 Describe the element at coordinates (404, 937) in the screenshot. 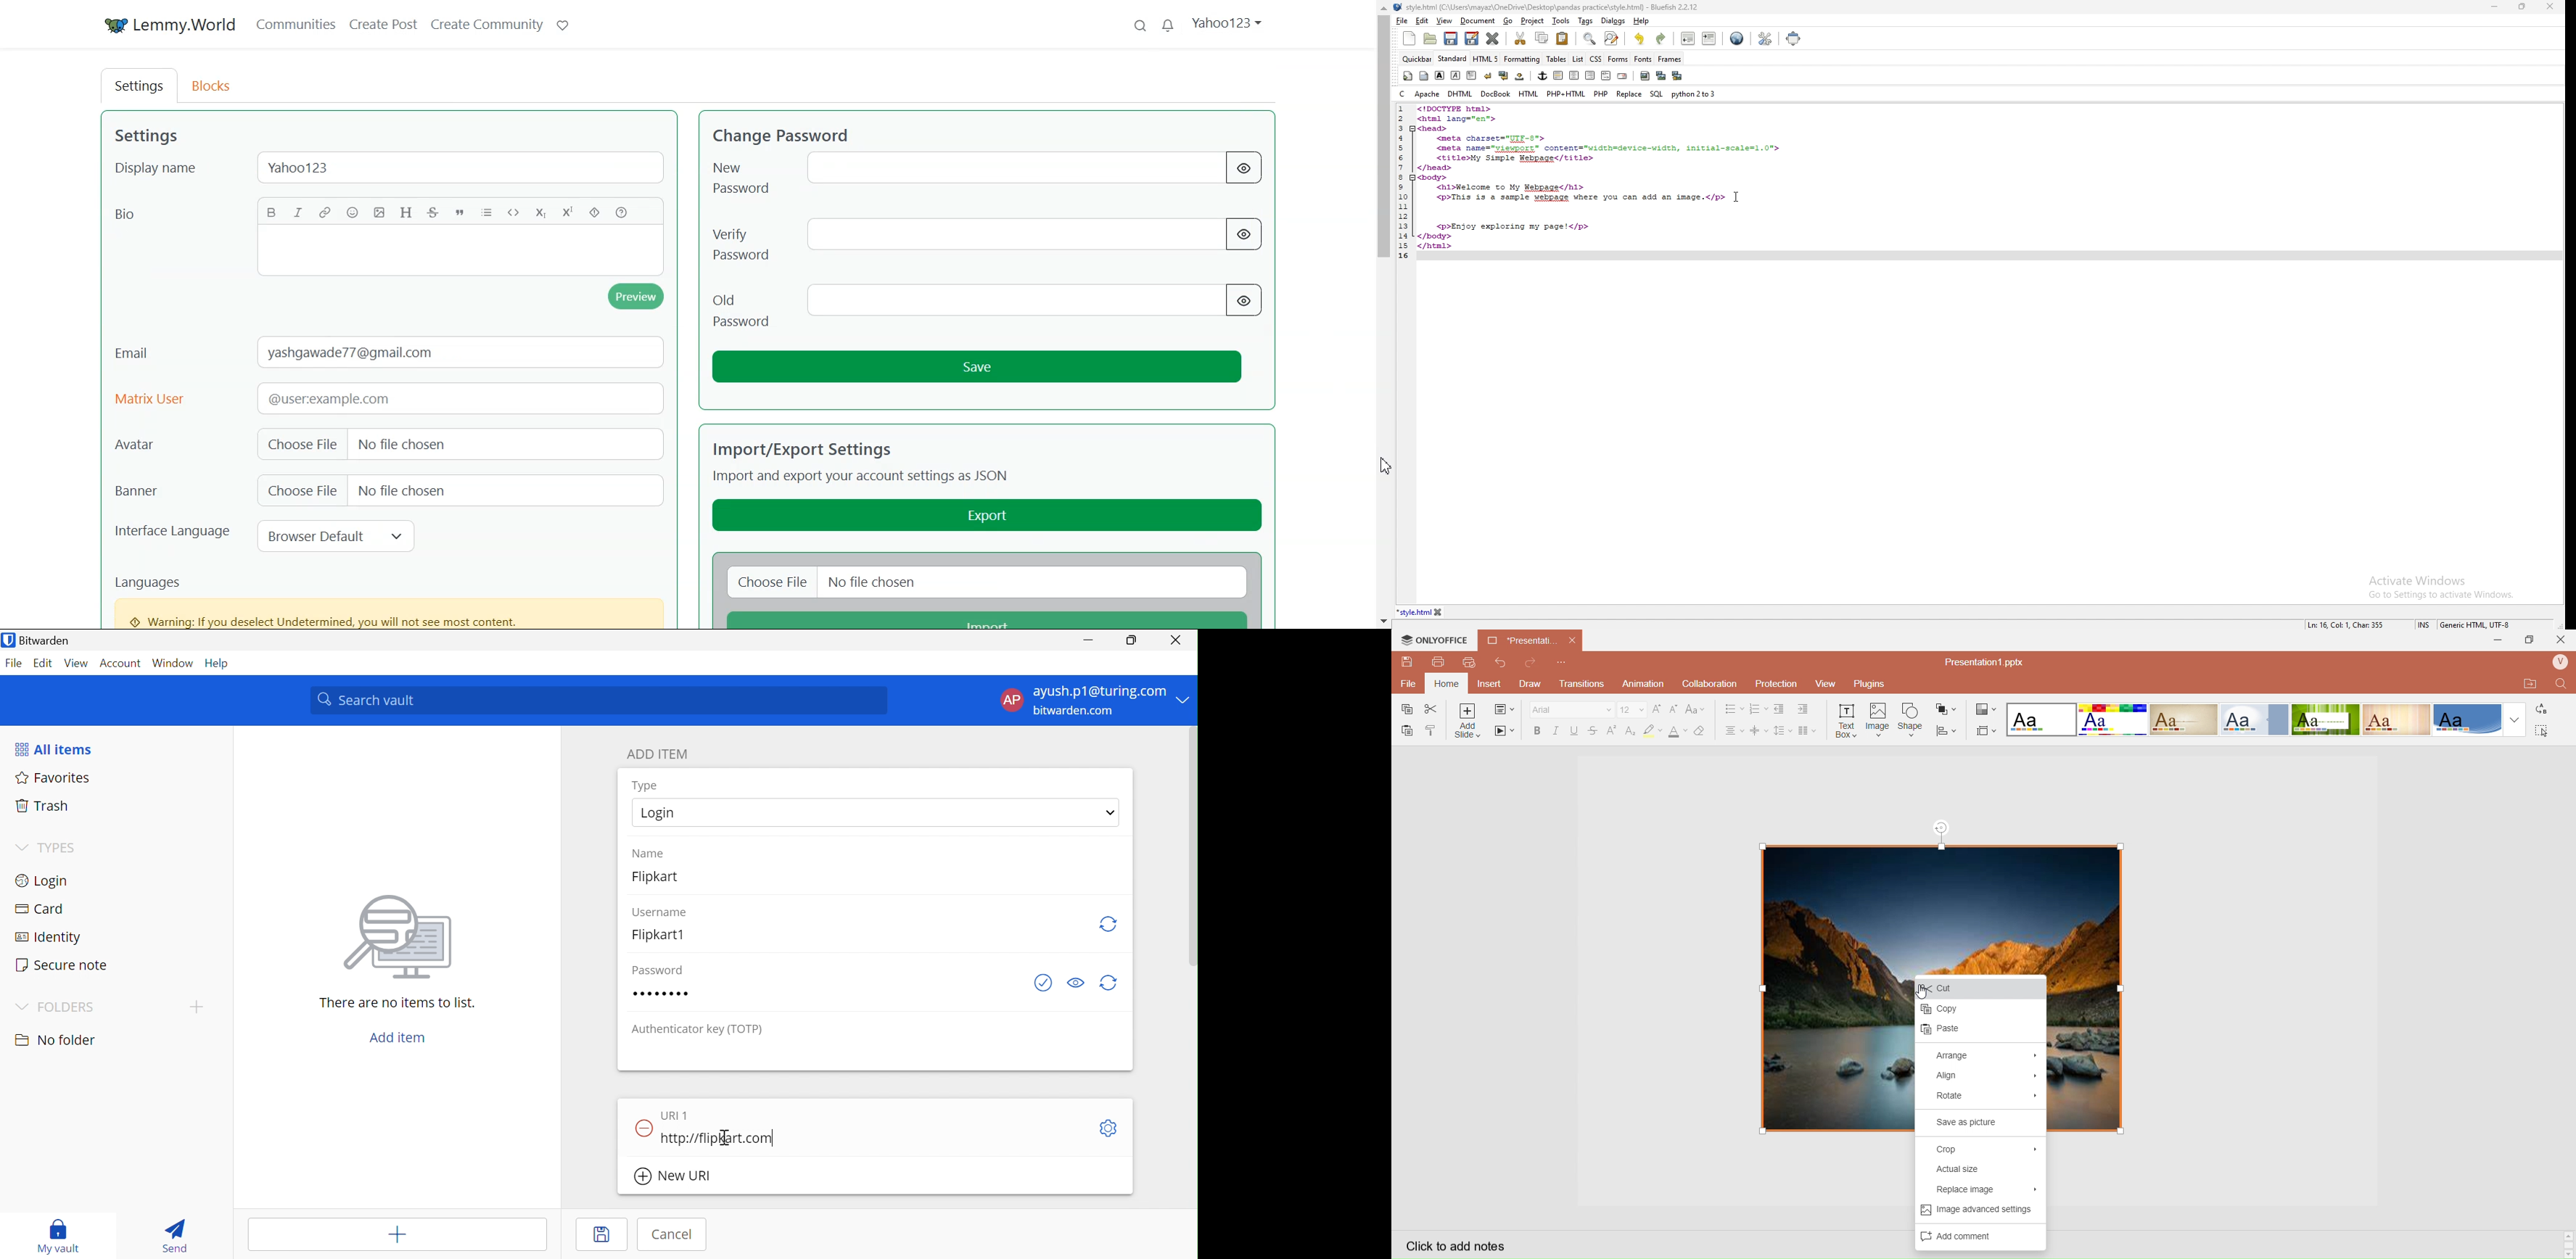

I see `image` at that location.